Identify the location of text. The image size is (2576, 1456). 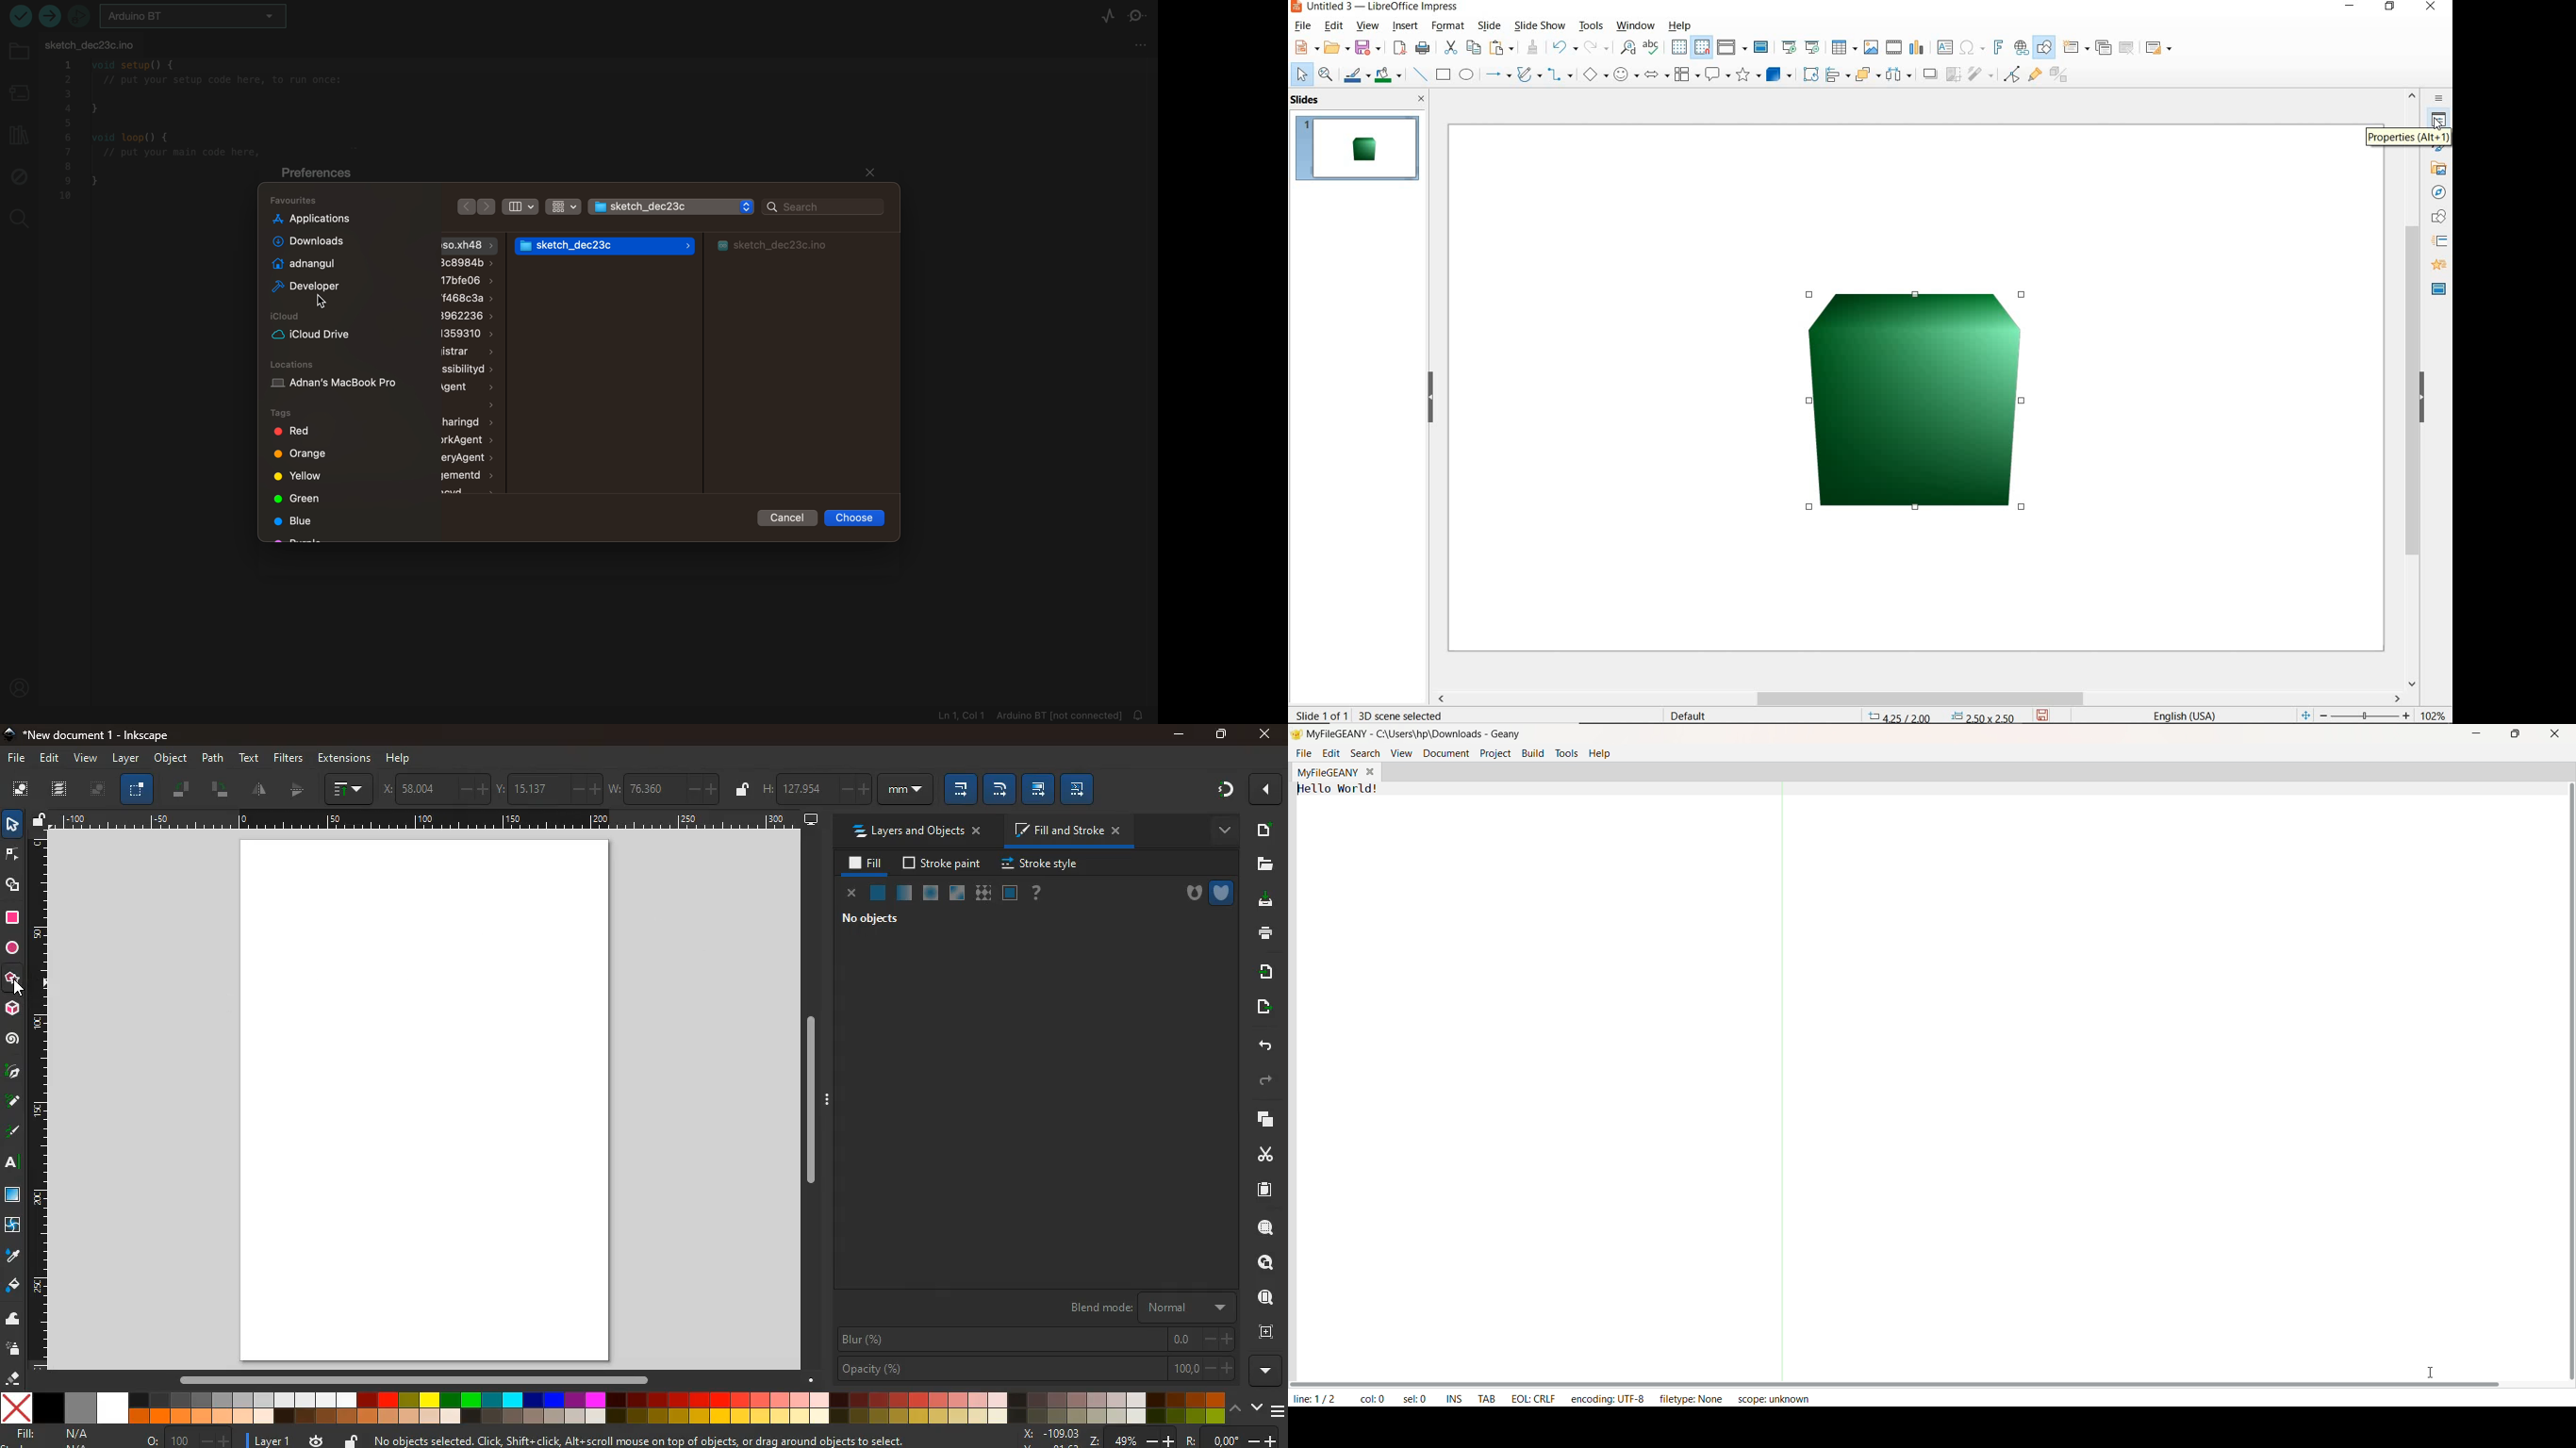
(13, 1161).